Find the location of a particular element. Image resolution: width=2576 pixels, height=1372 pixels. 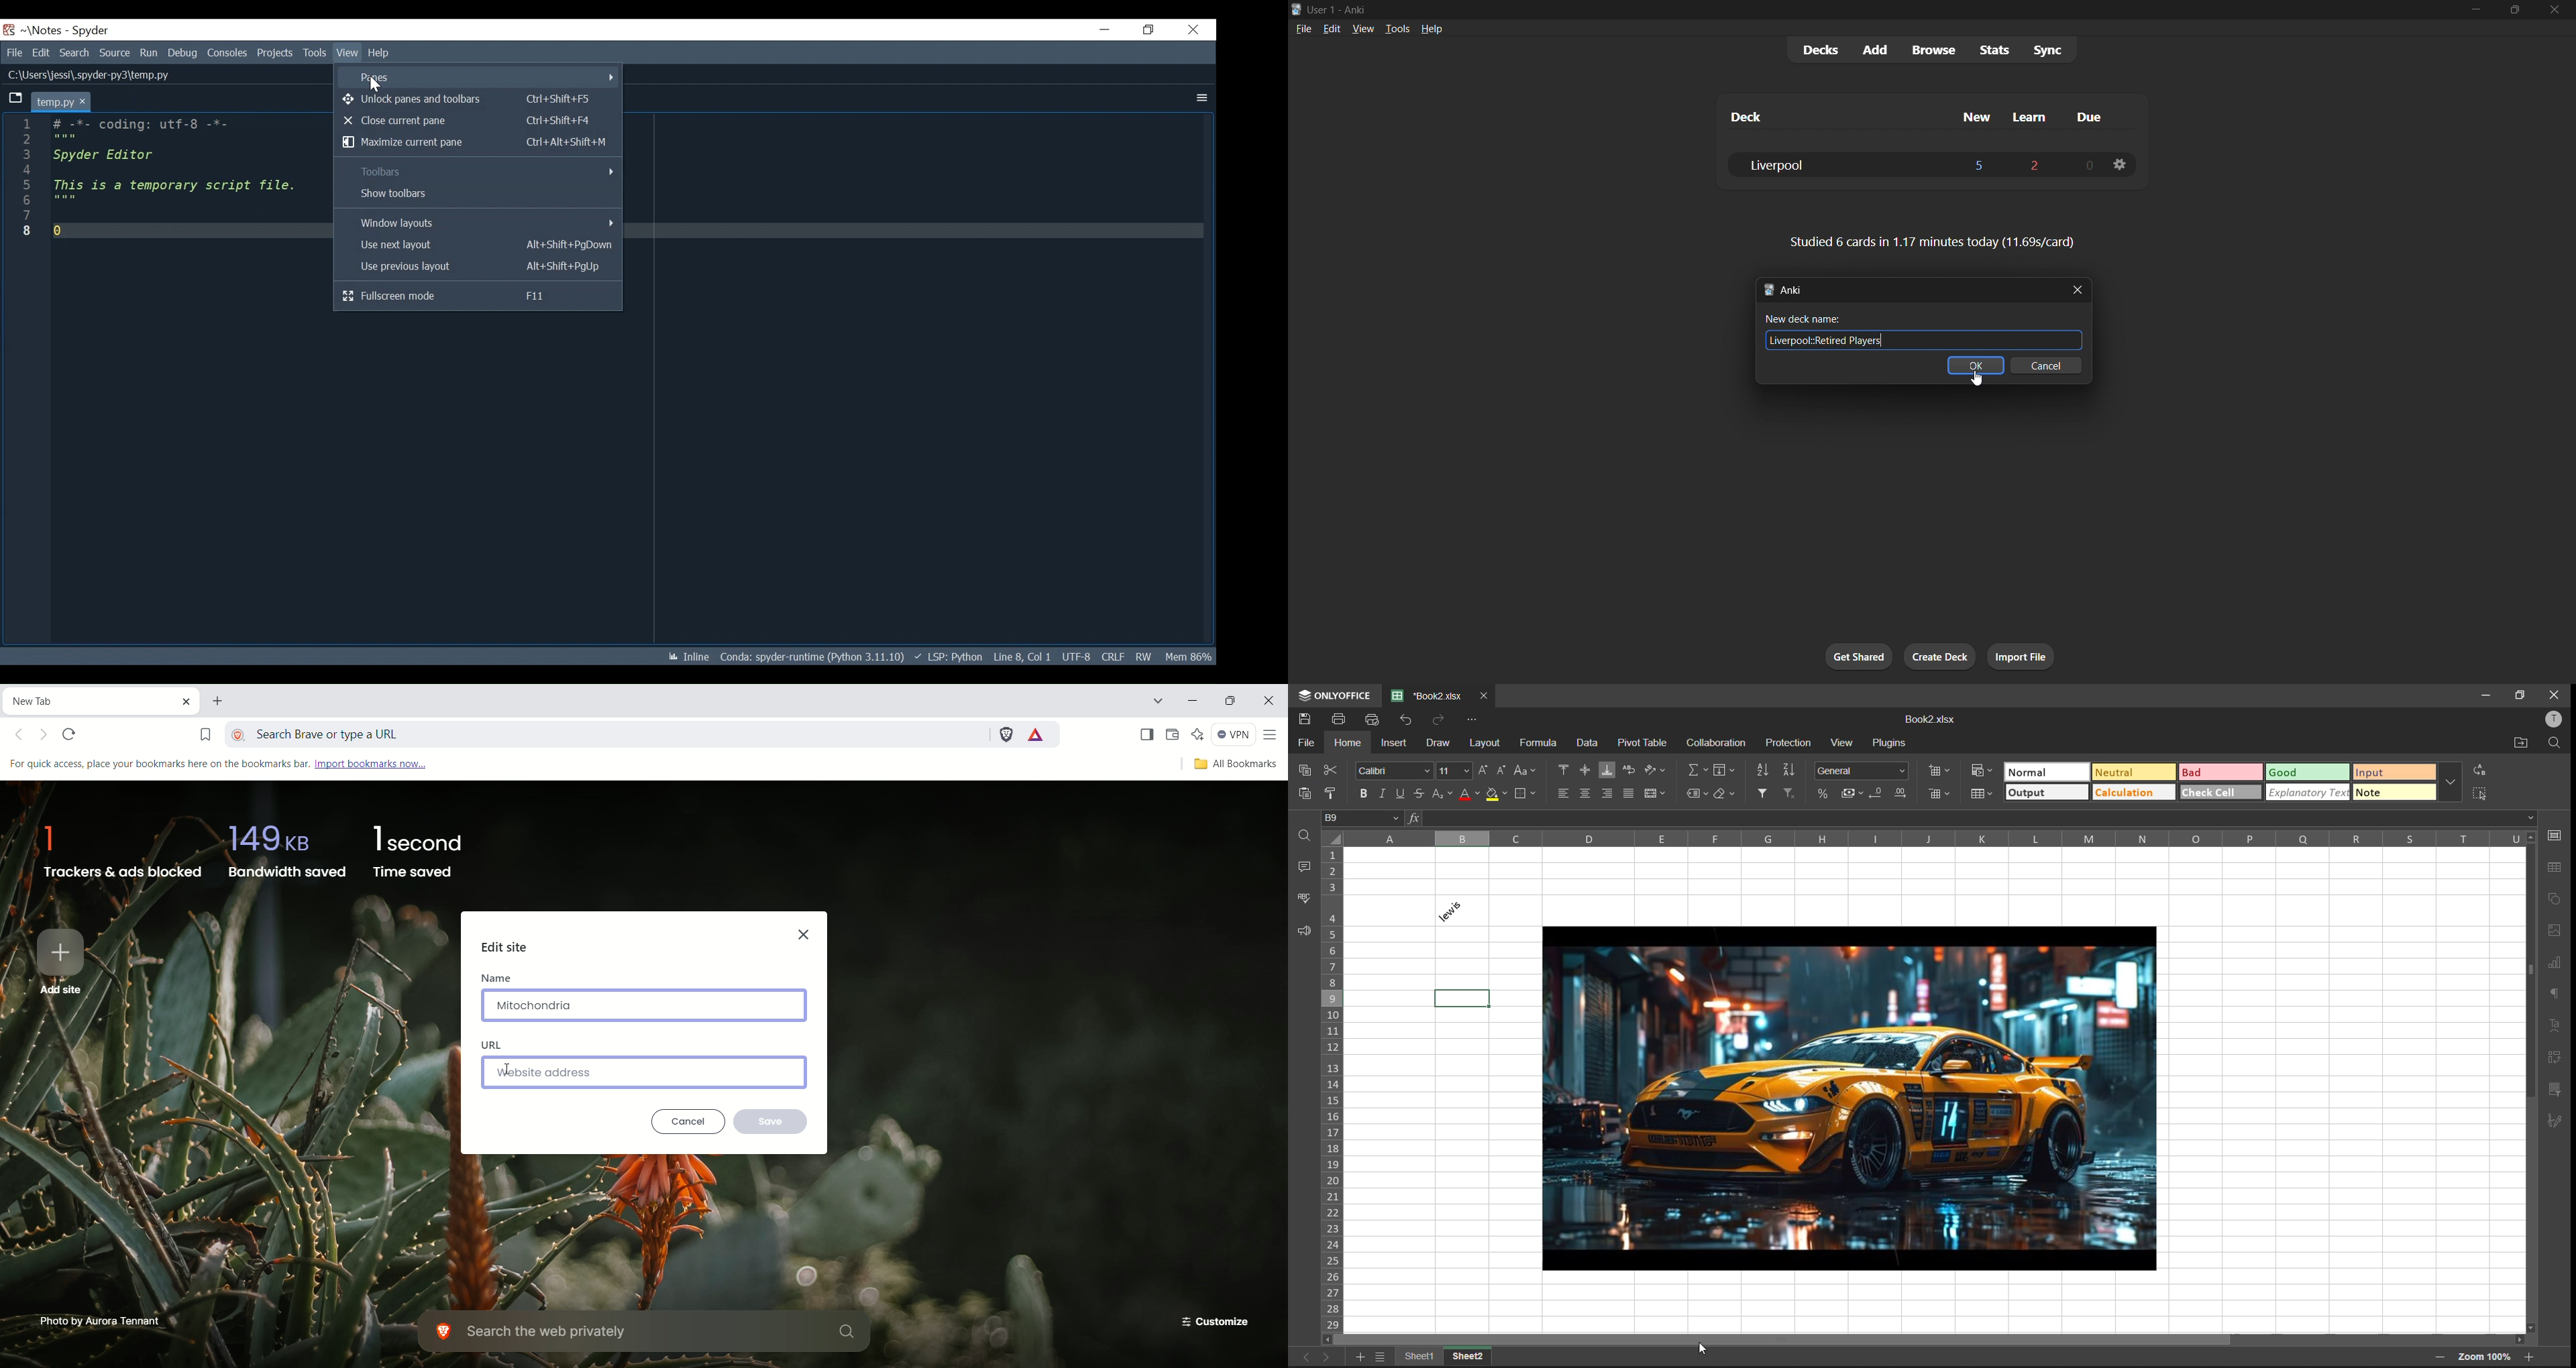

search brave or type a URL is located at coordinates (608, 732).